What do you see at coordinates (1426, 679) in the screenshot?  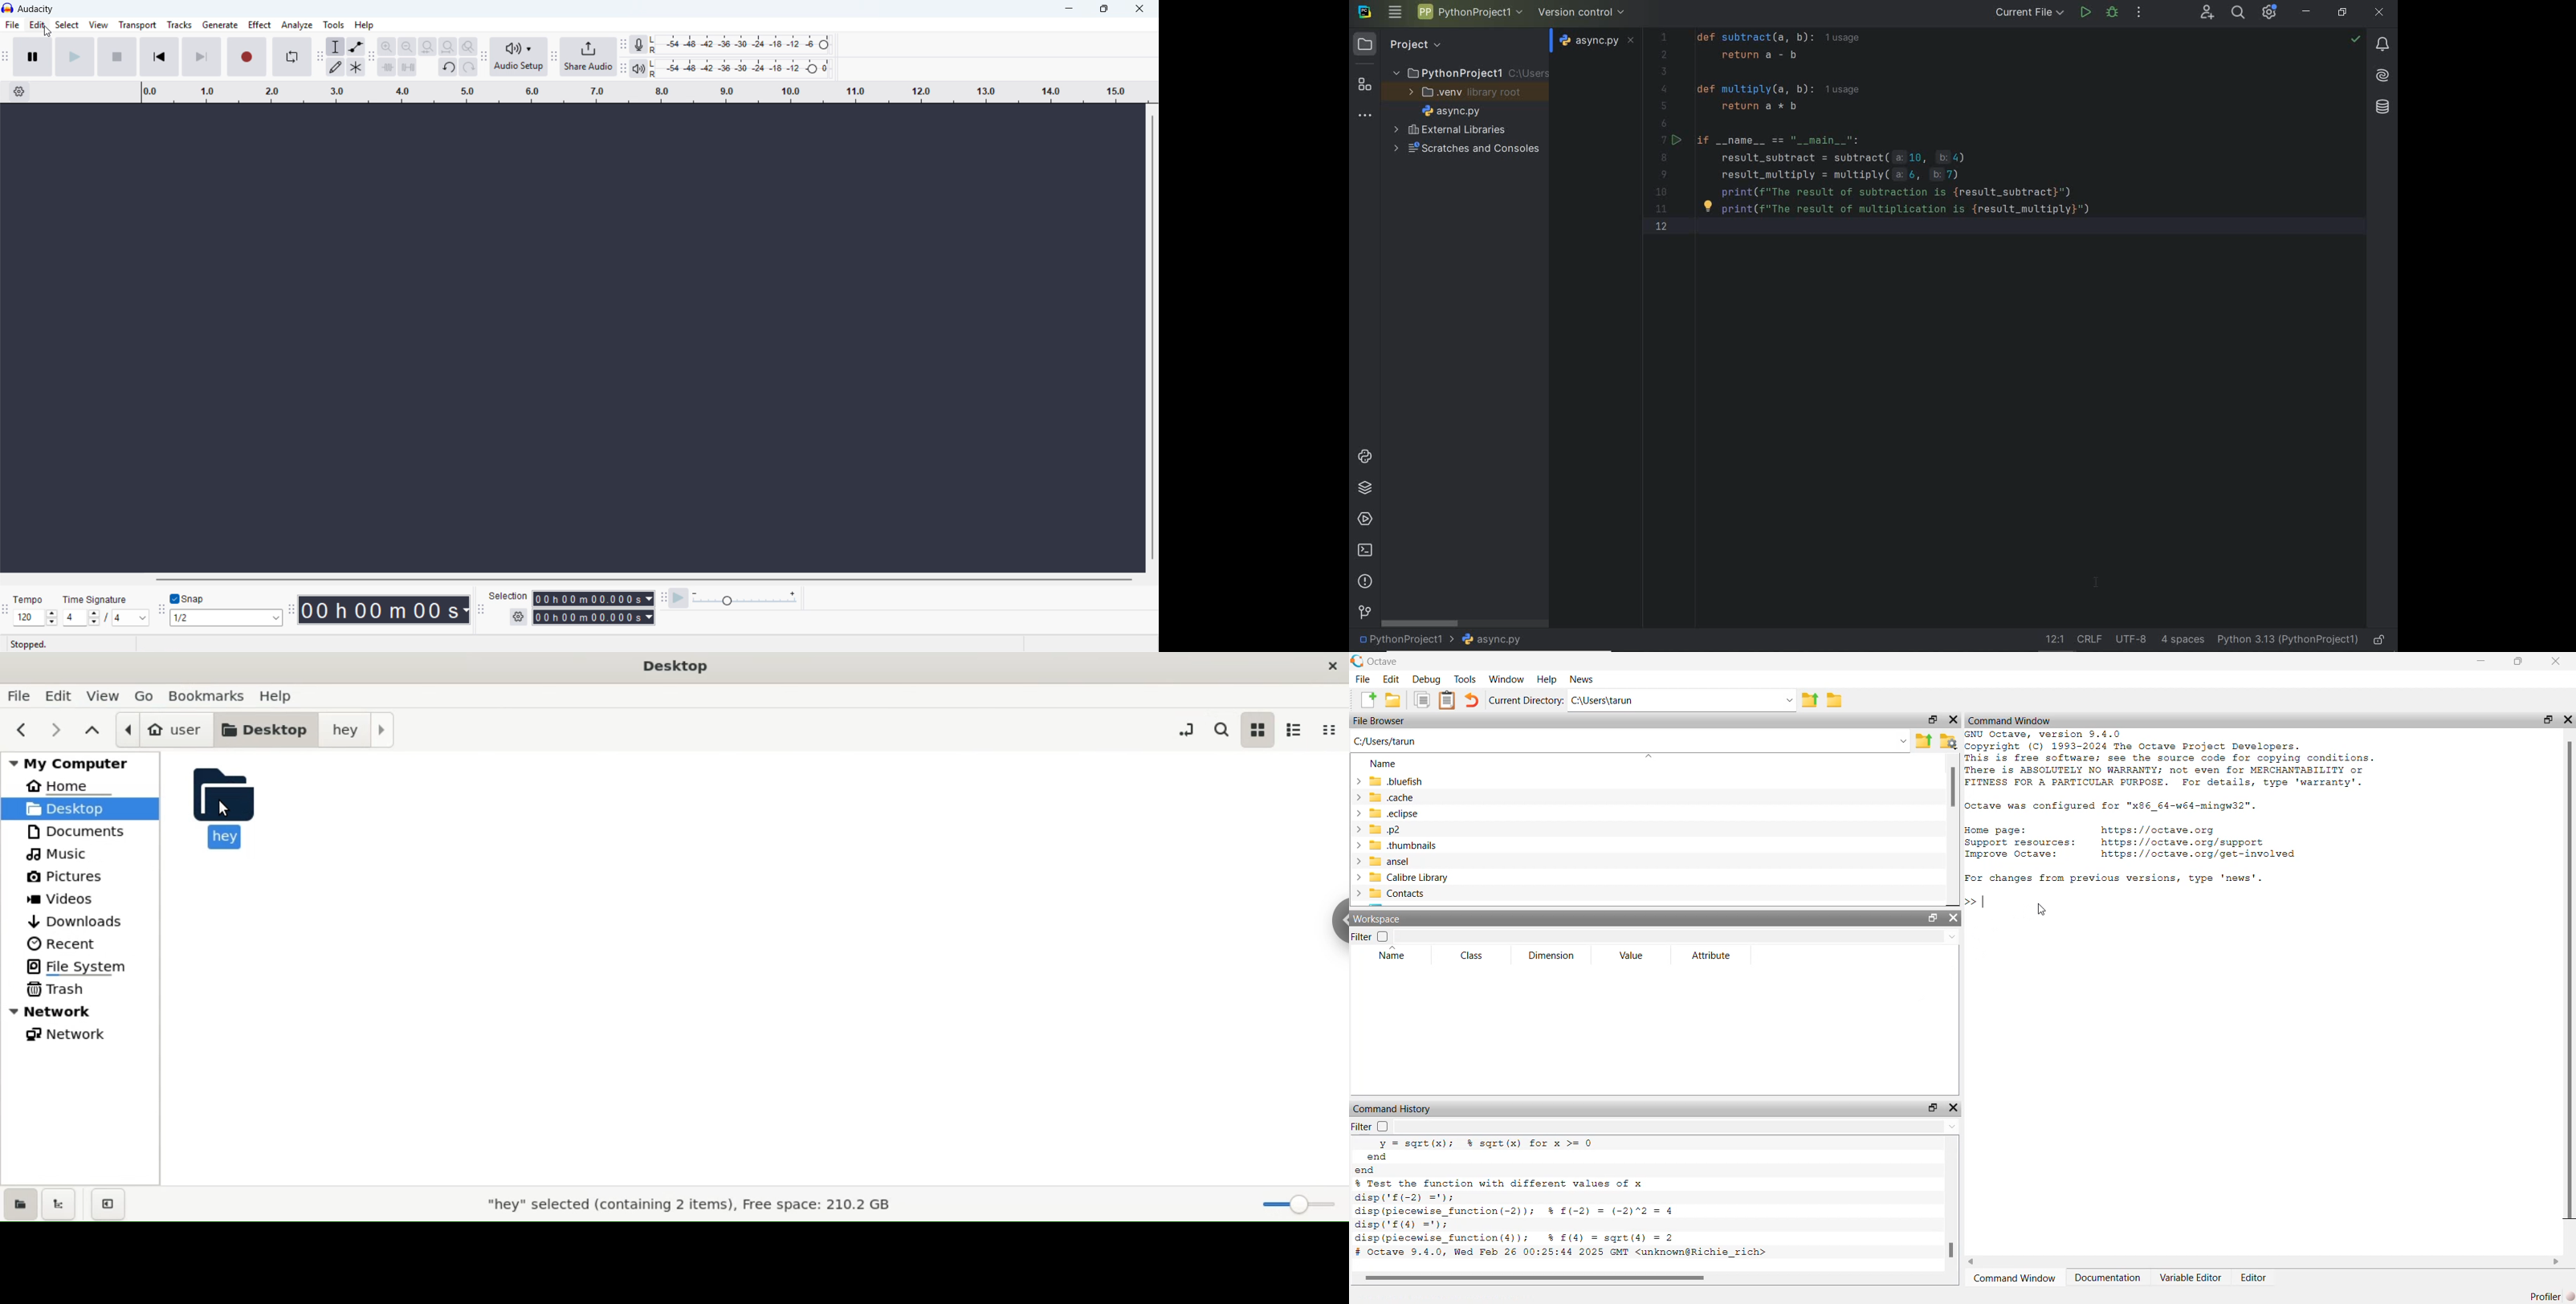 I see `Debug` at bounding box center [1426, 679].